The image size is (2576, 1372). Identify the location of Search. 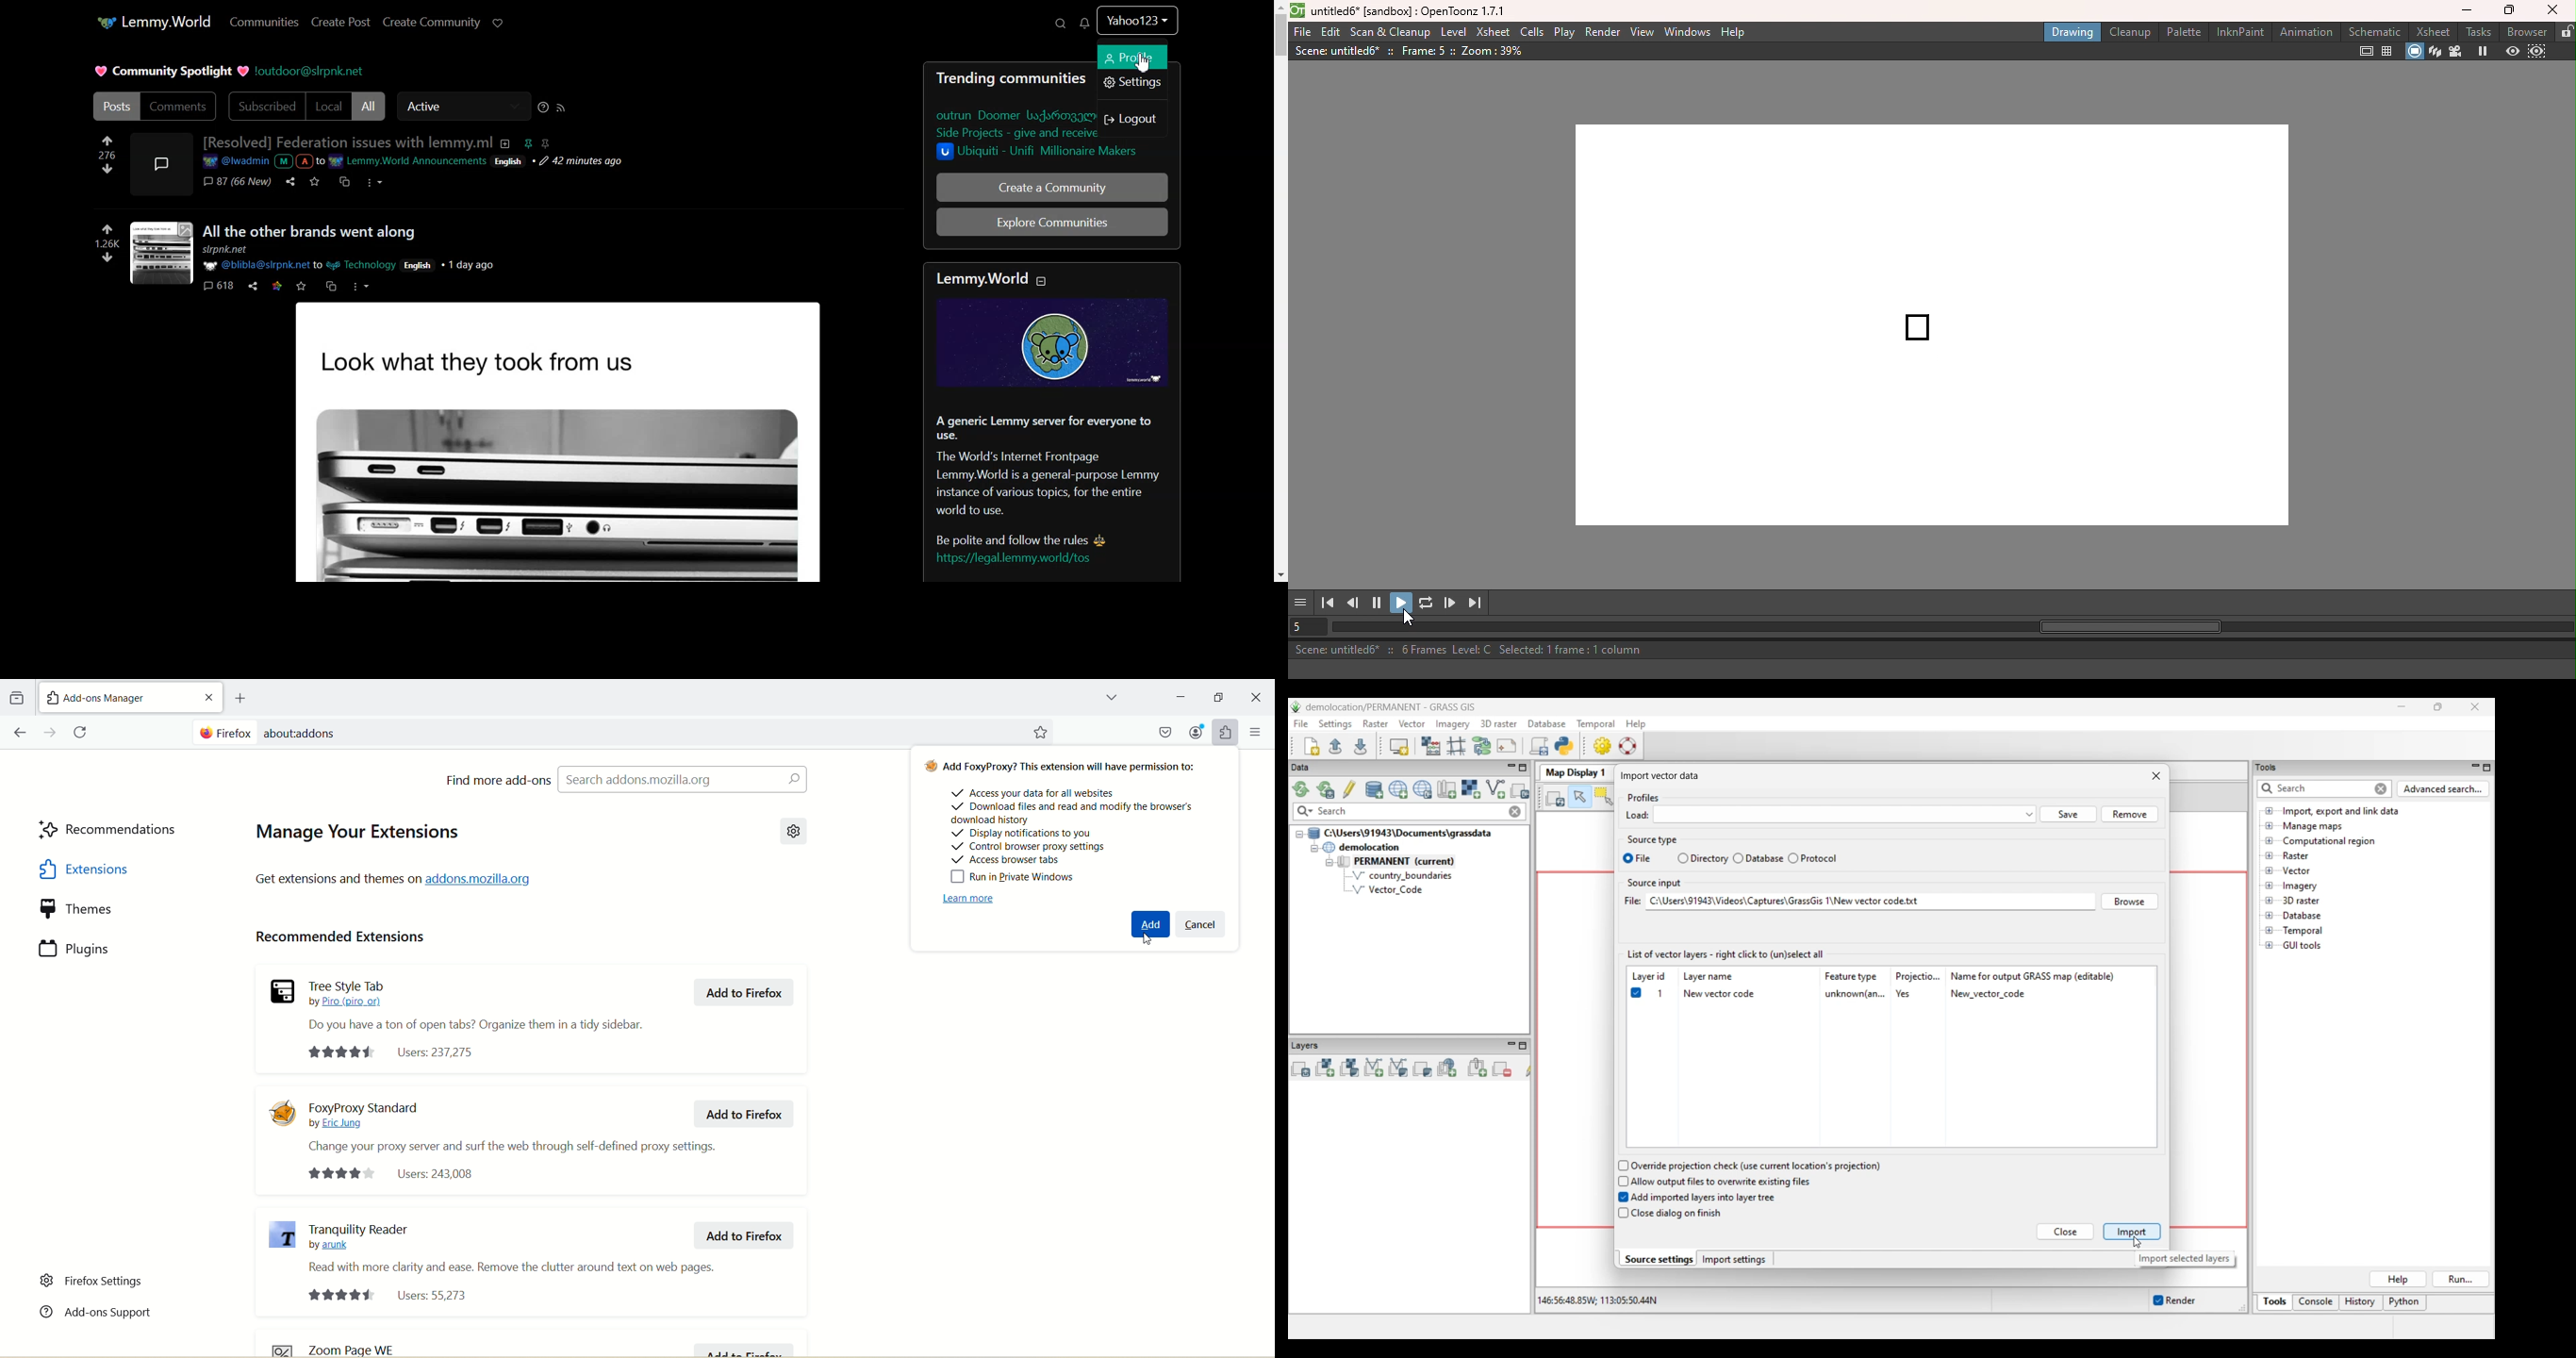
(1059, 23).